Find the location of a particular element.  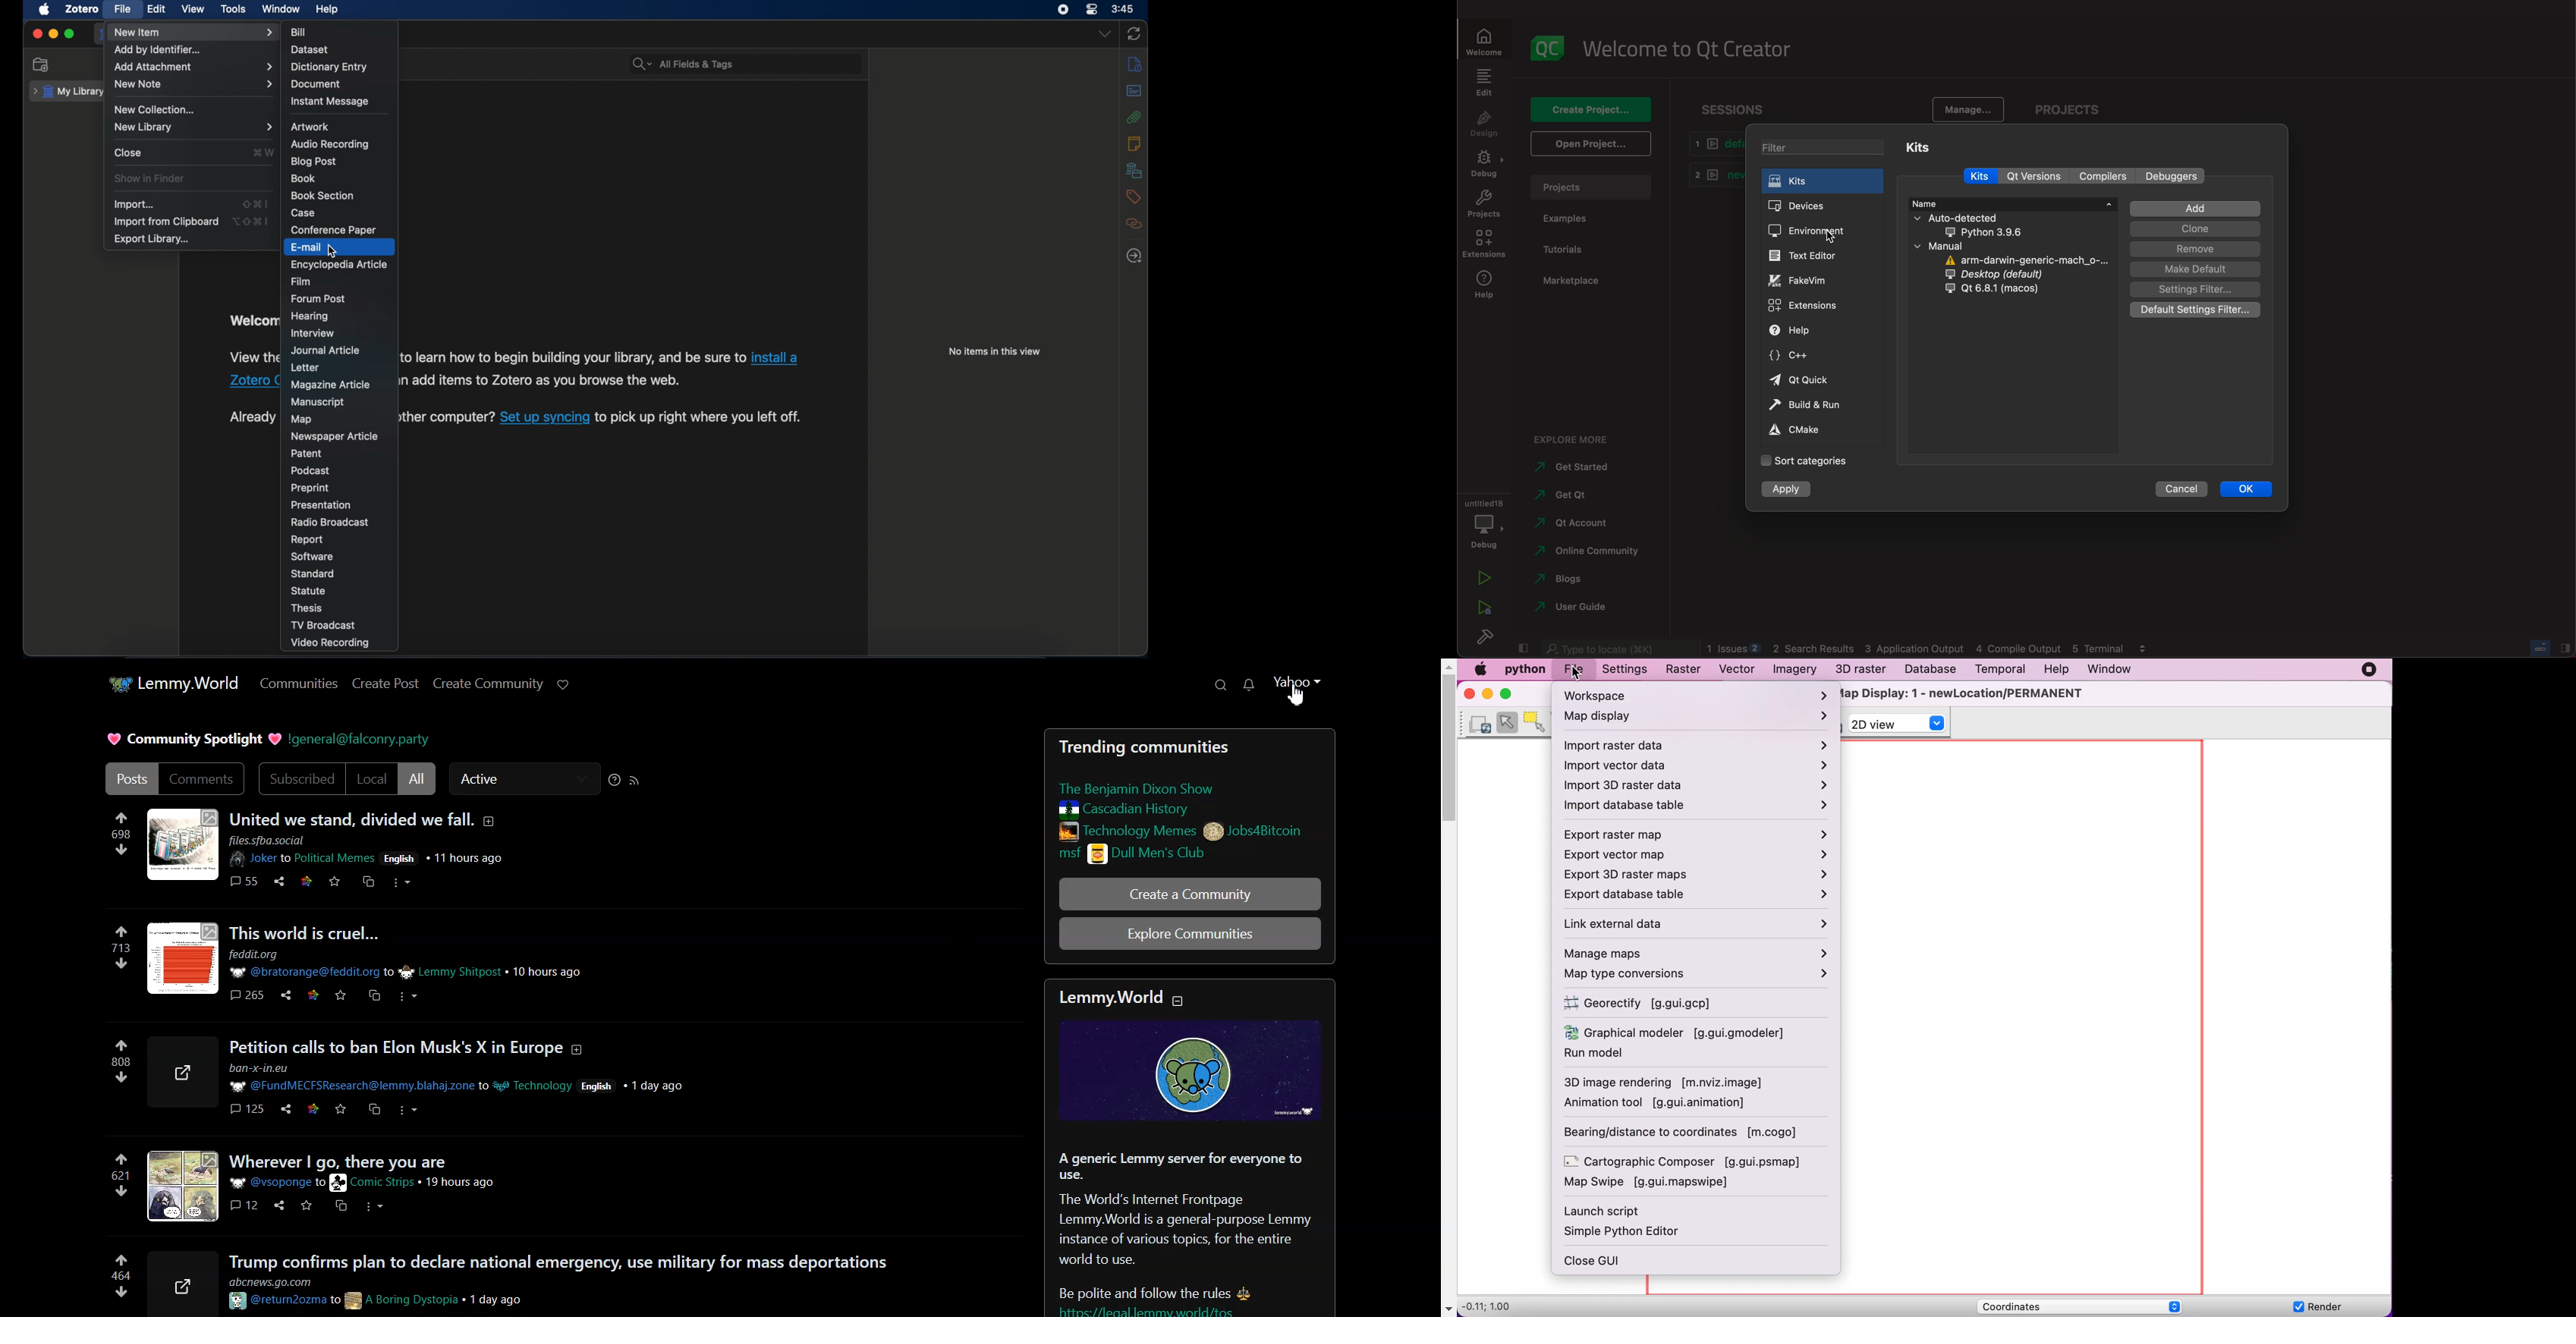

book is located at coordinates (302, 179).